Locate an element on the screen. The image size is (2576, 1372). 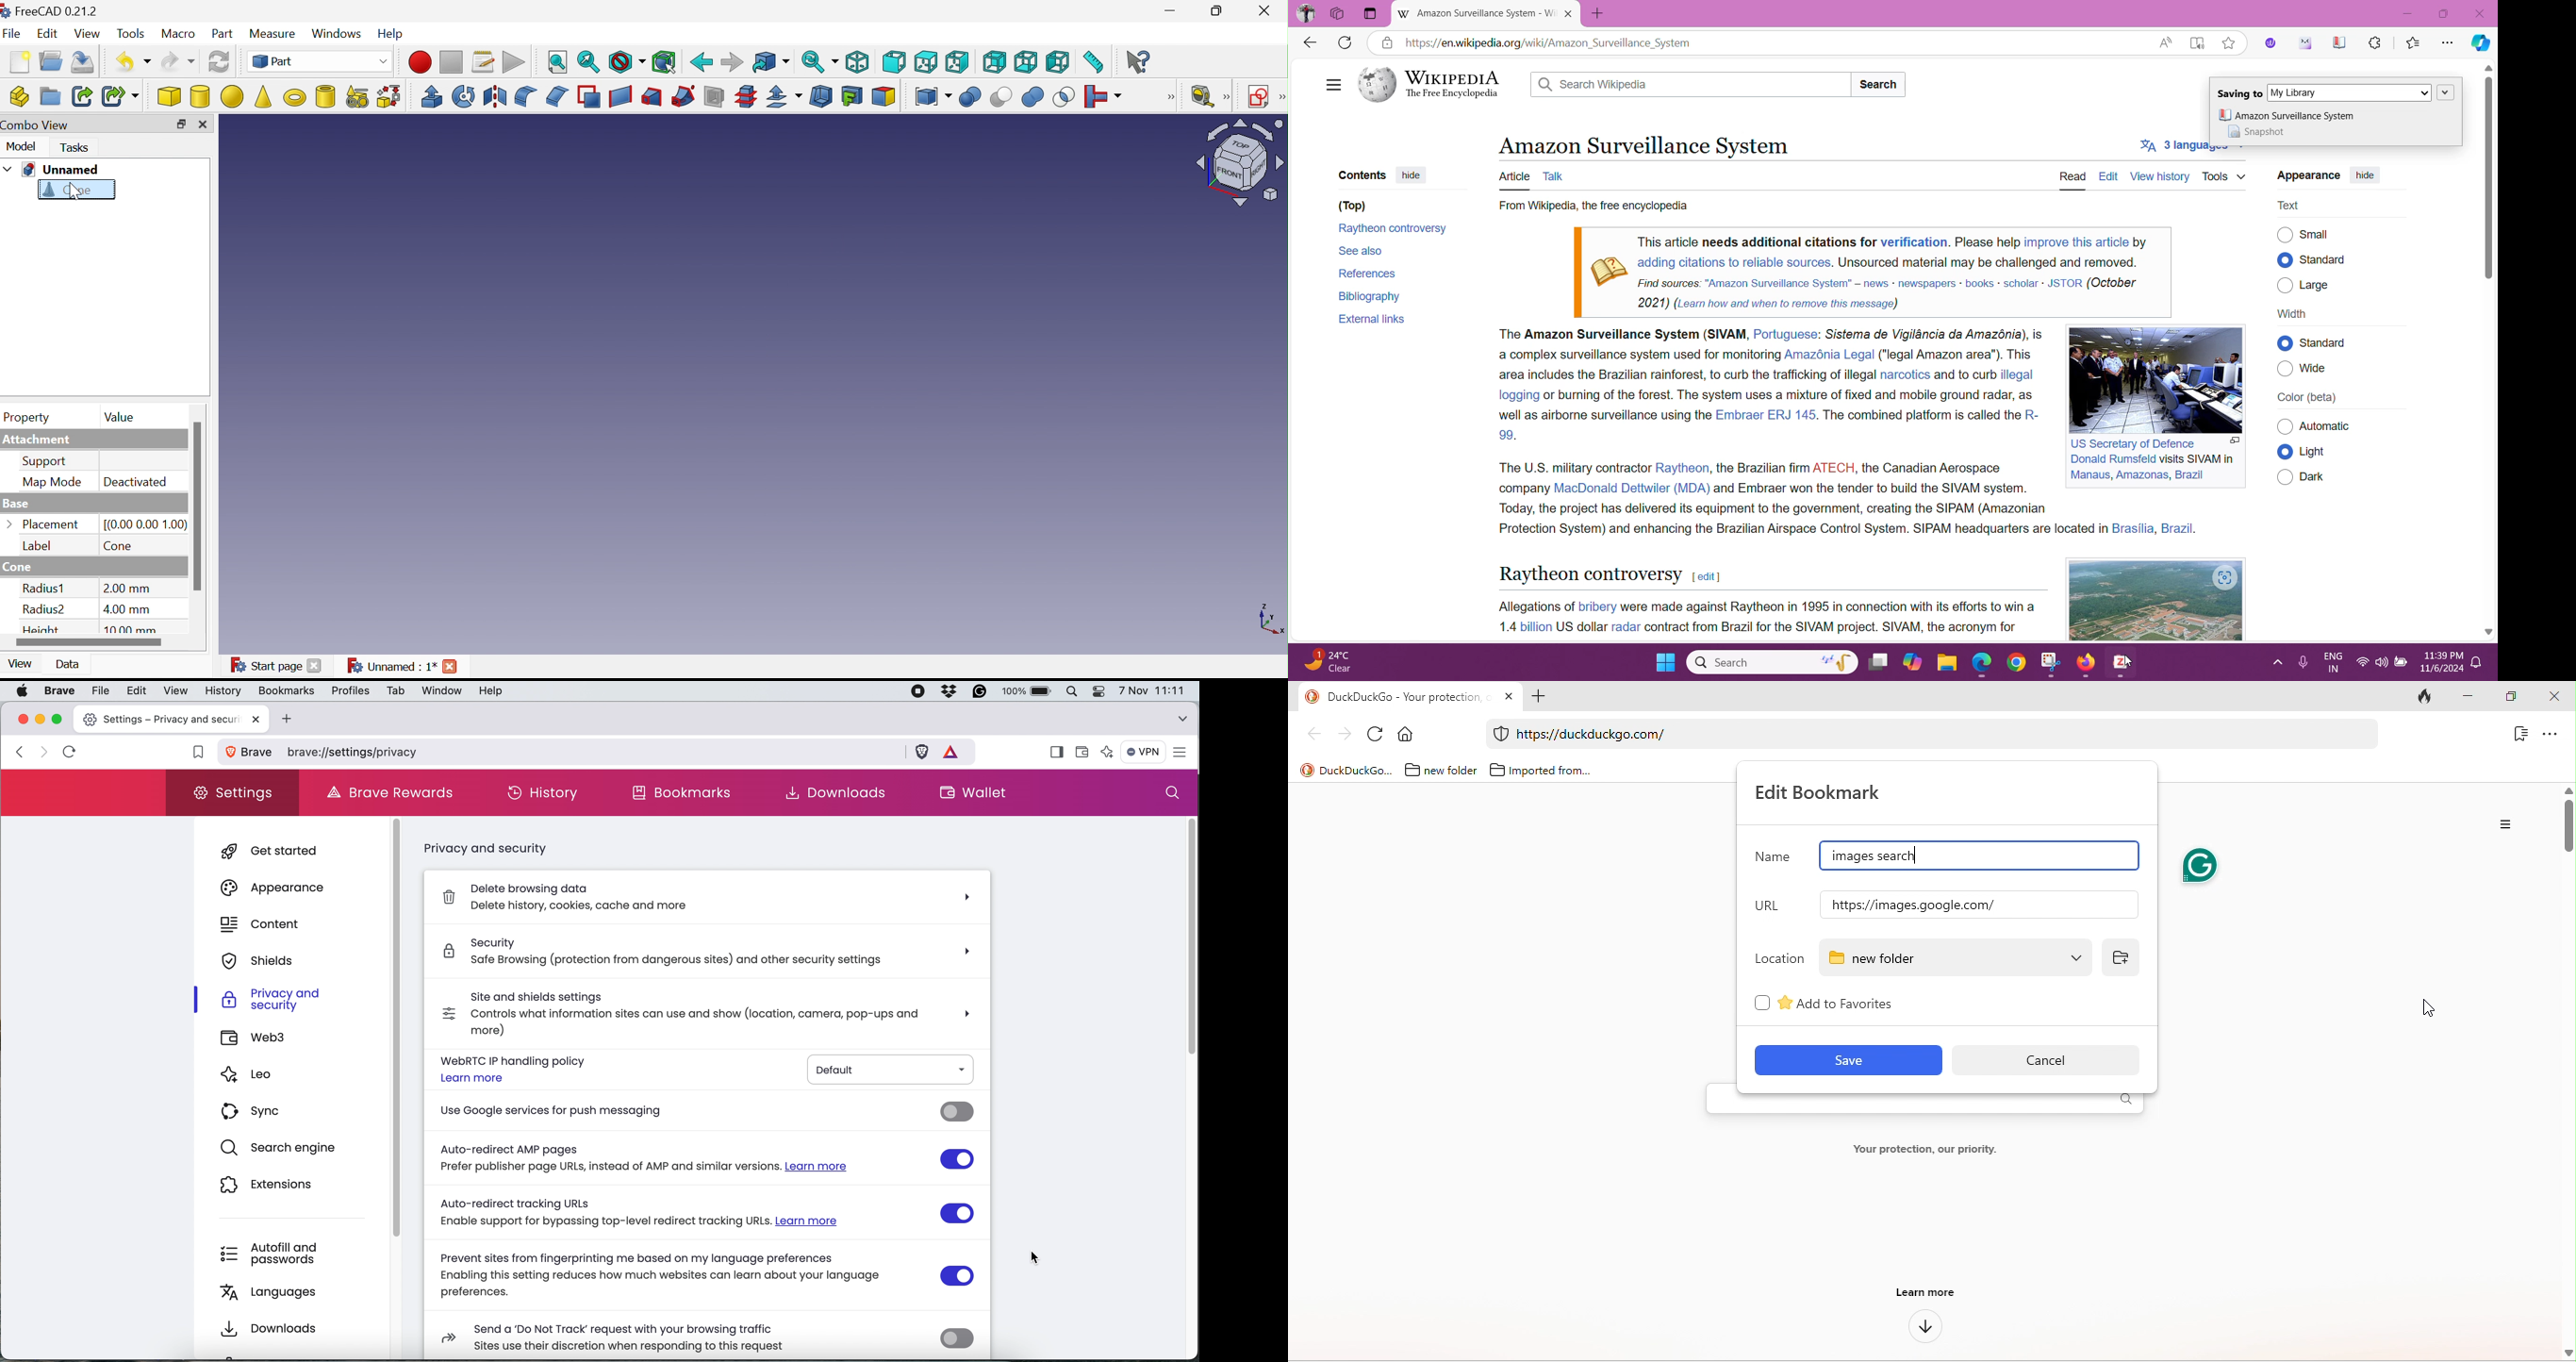
Workbench layout is located at coordinates (1239, 163).